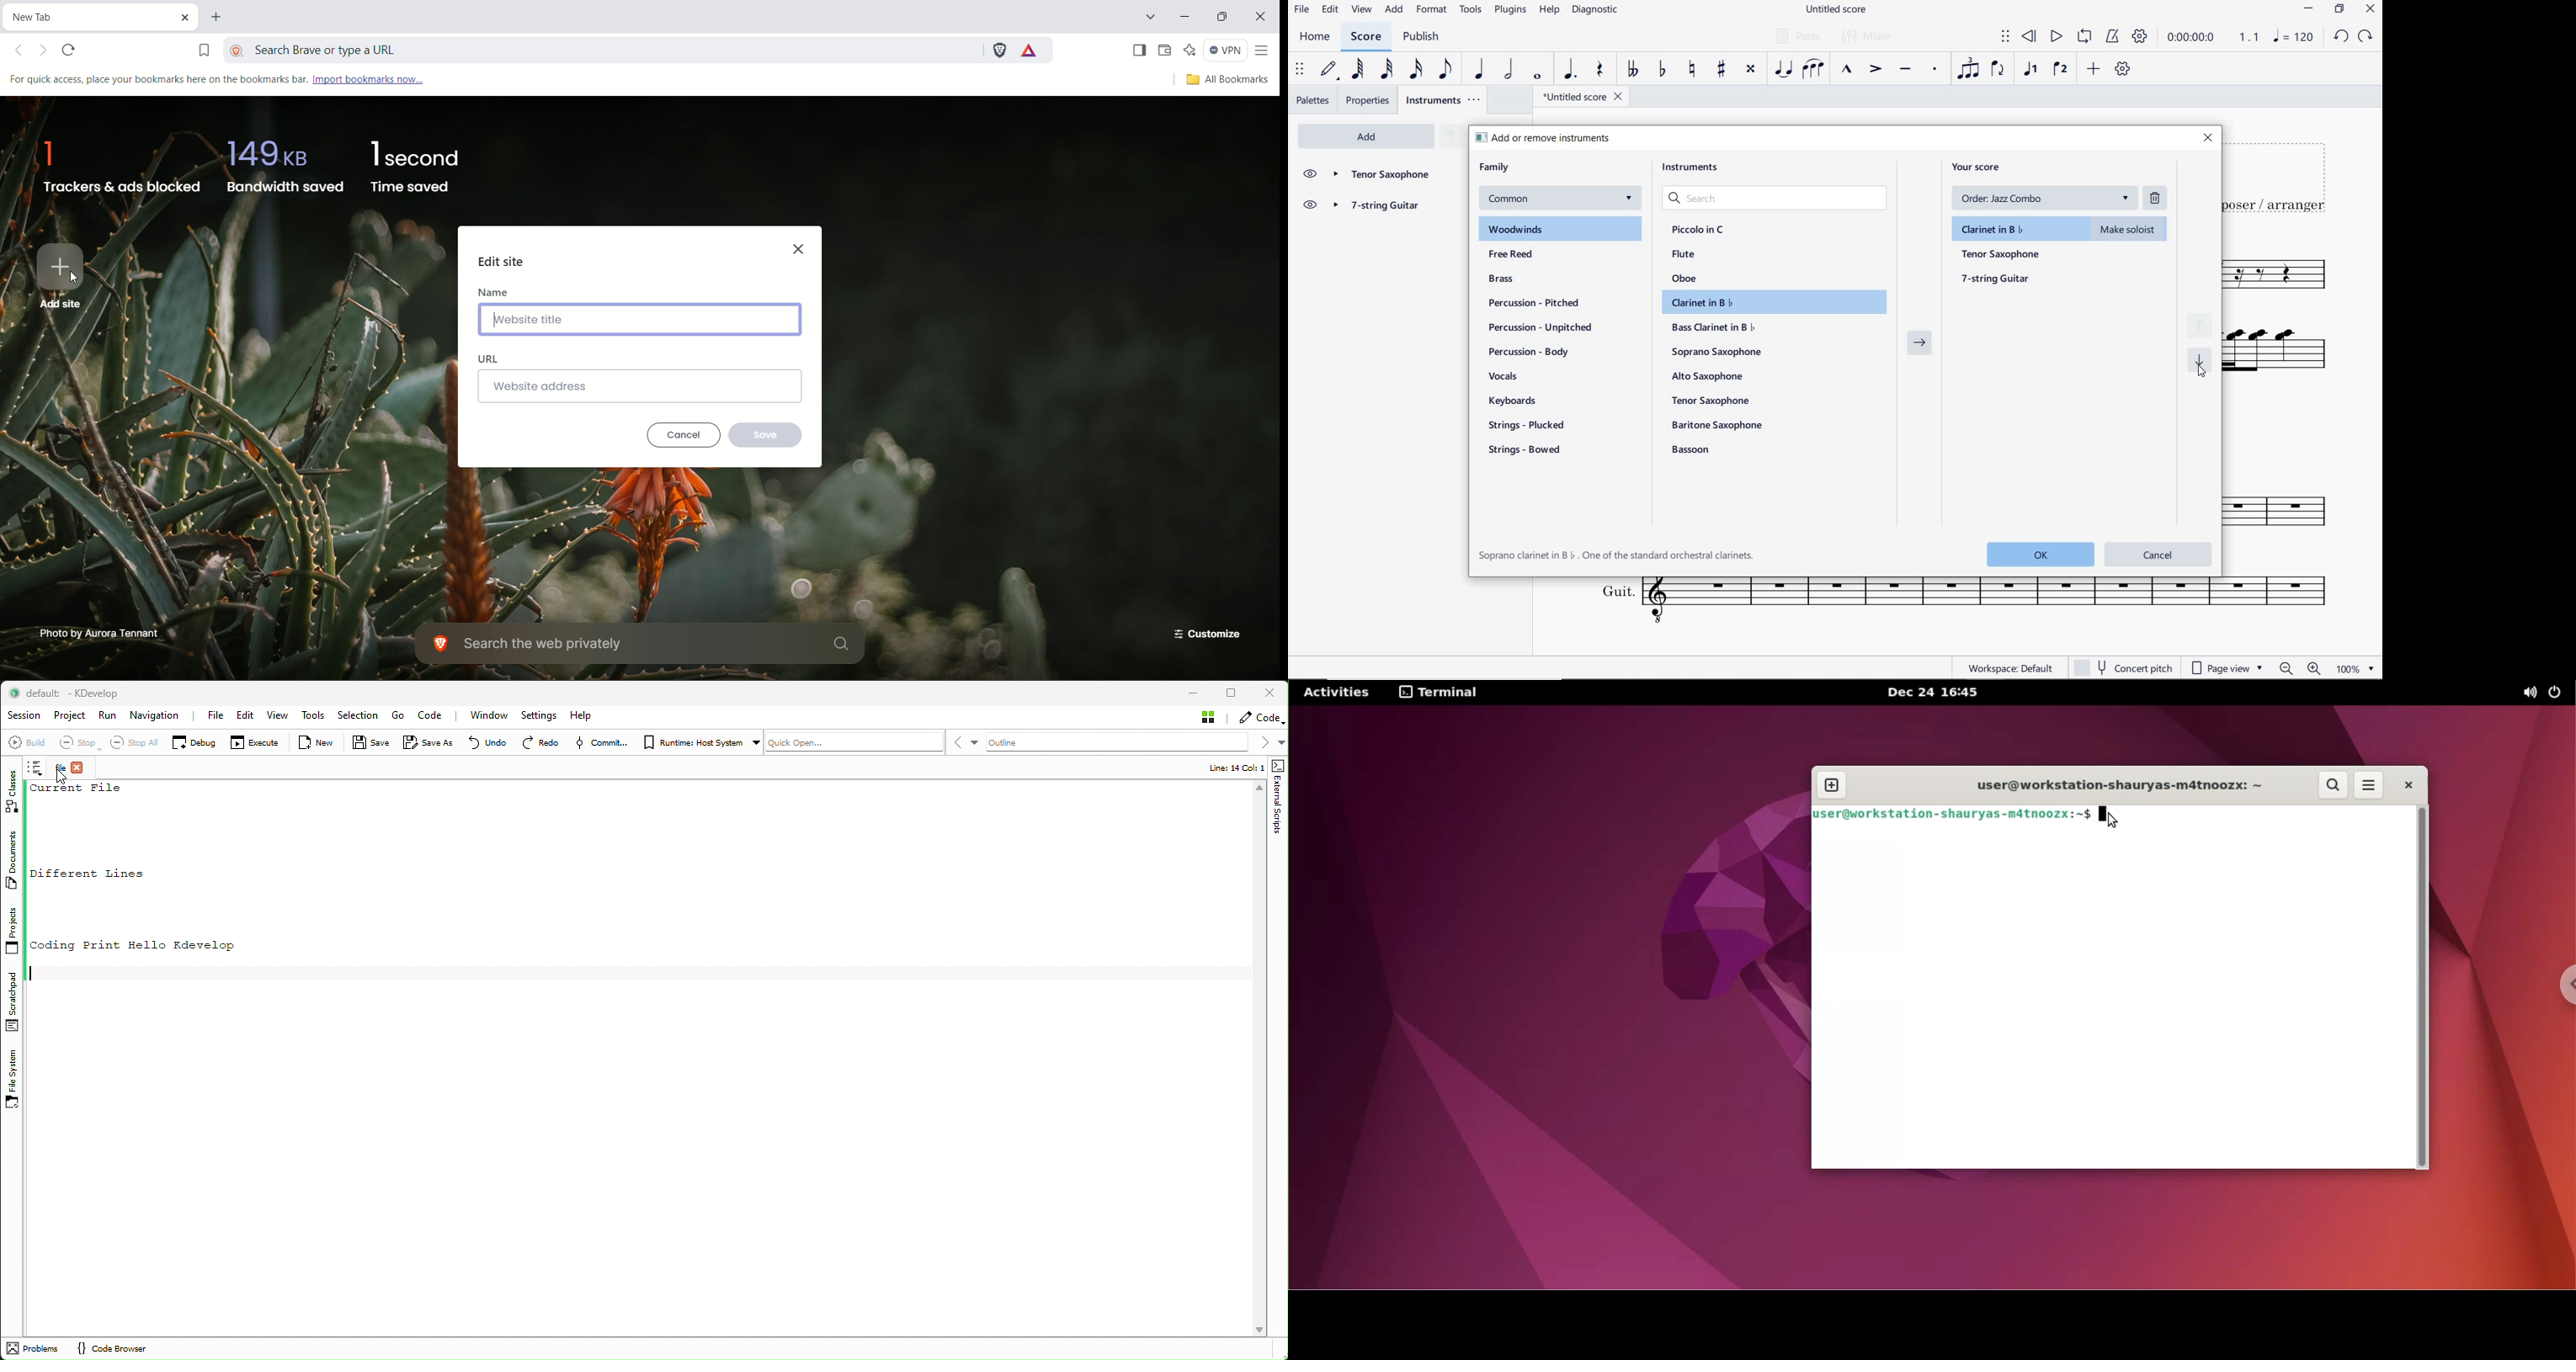 This screenshot has width=2576, height=1372. Describe the element at coordinates (1264, 19) in the screenshot. I see `close` at that location.